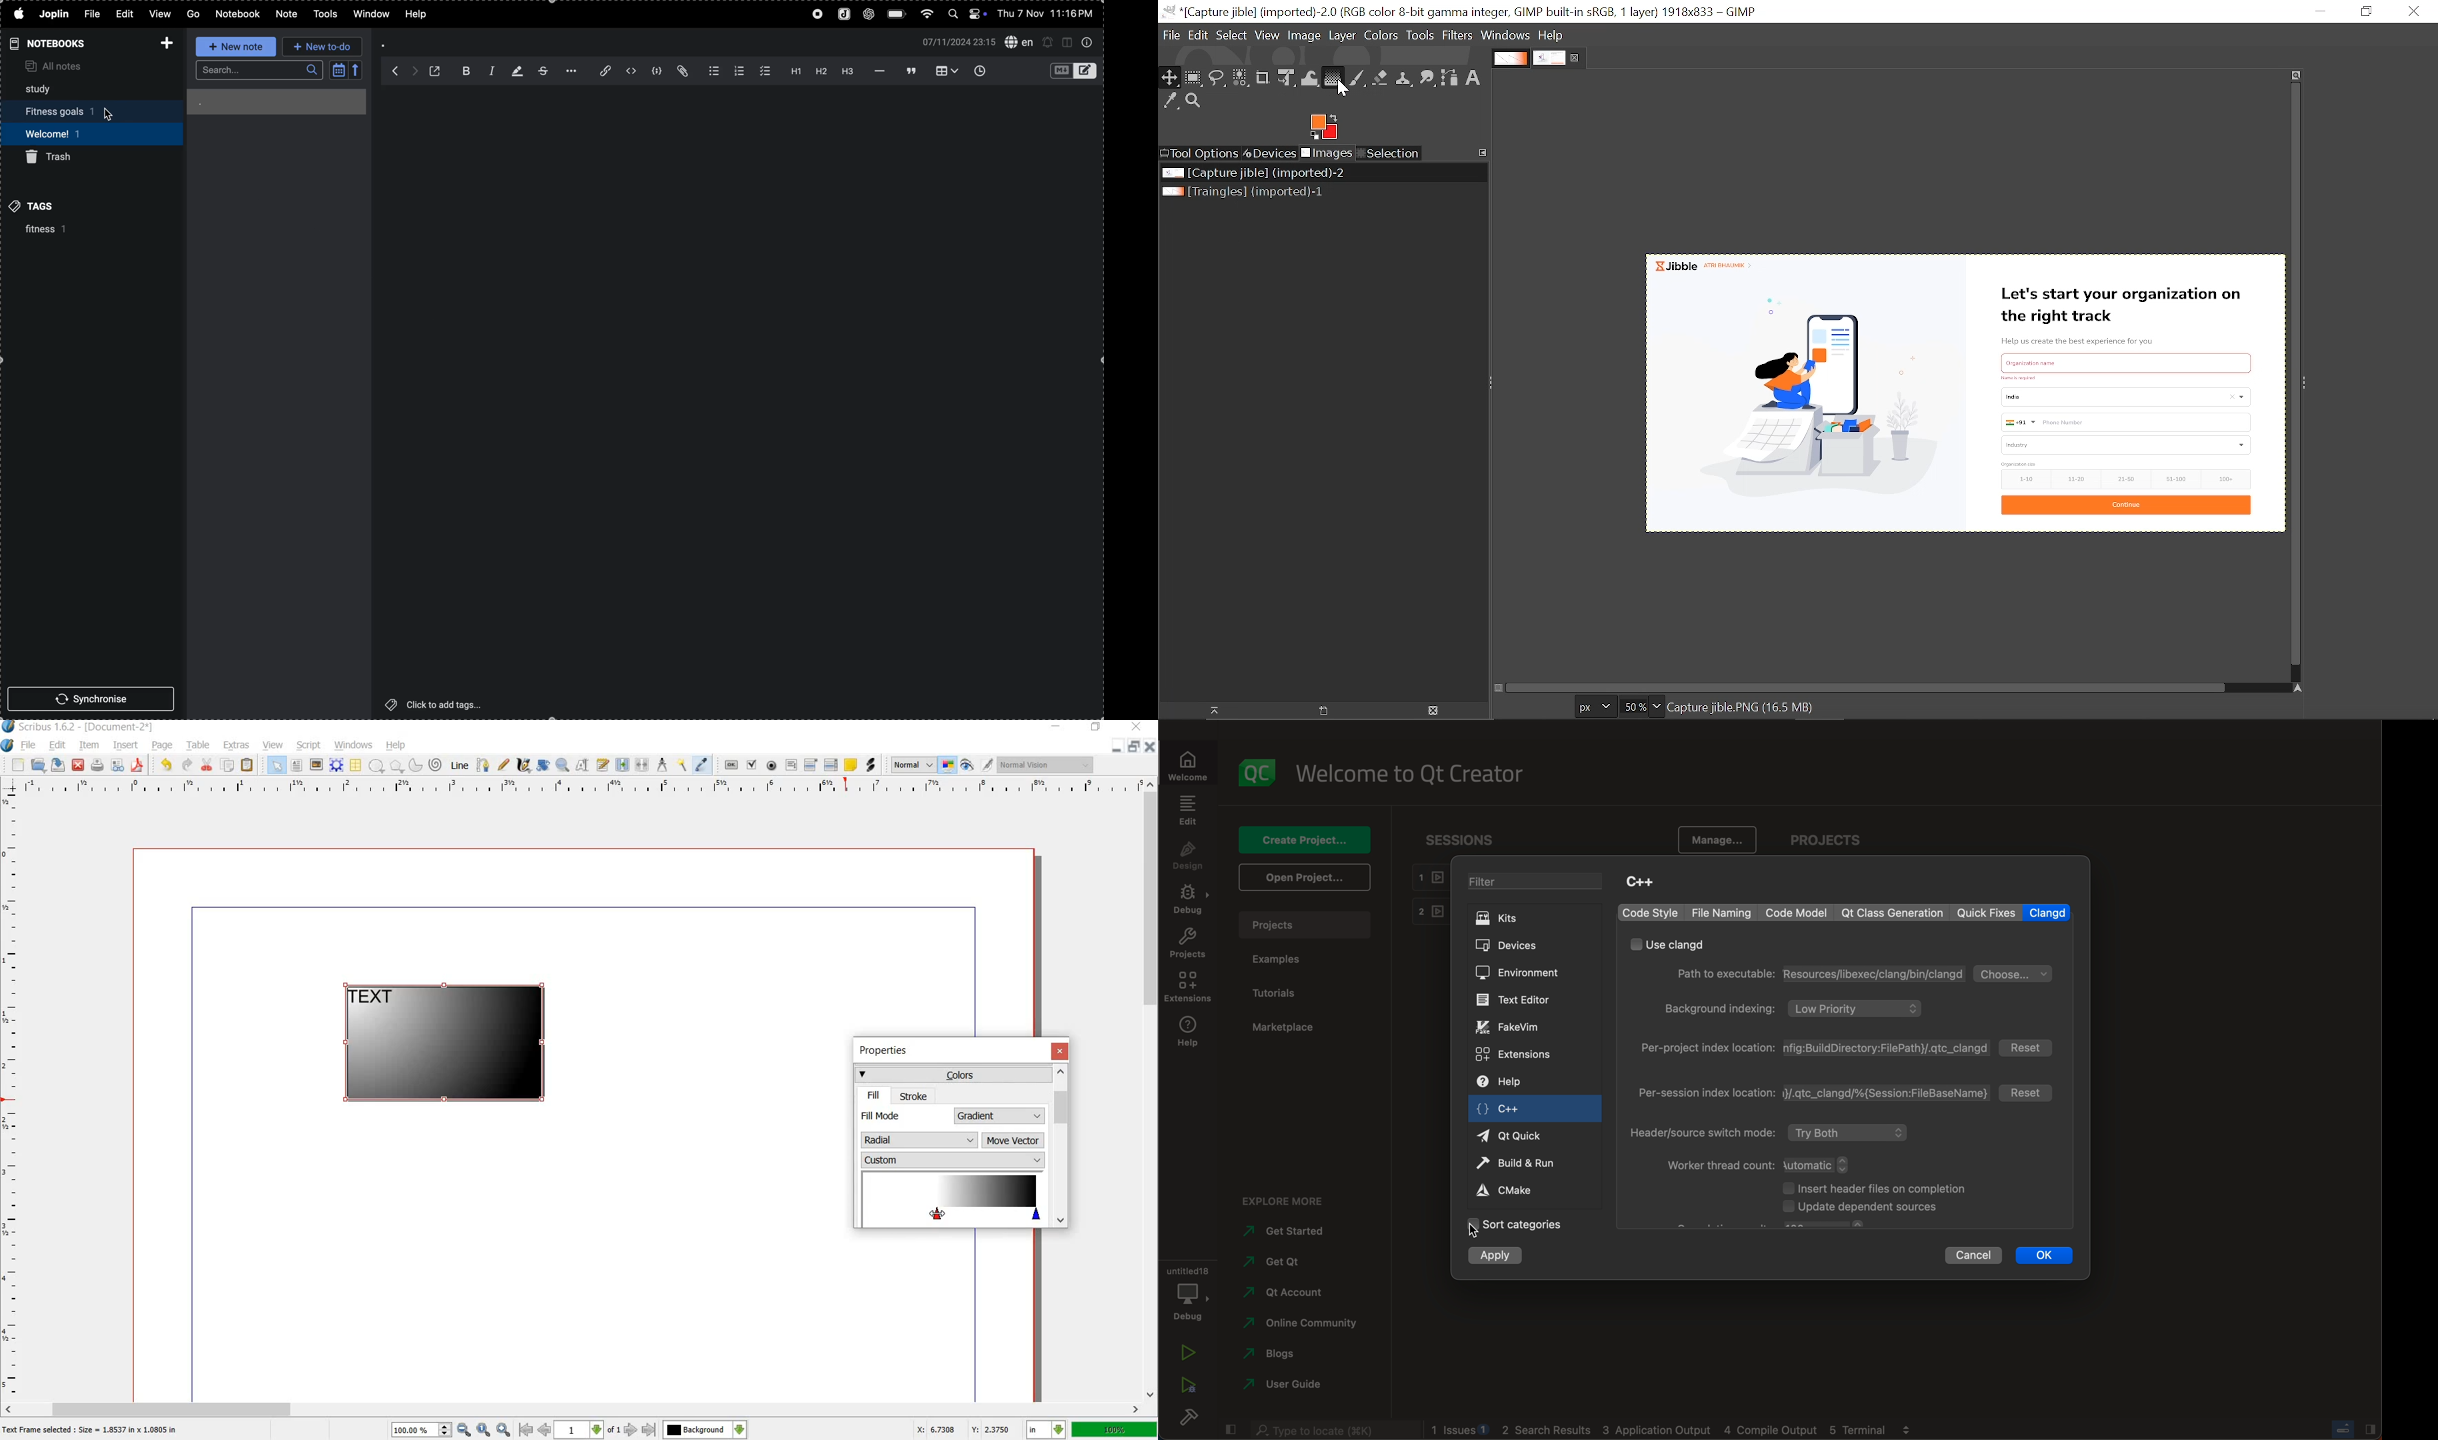 Image resolution: width=2464 pixels, height=1456 pixels. I want to click on Other file, so click(1246, 192).